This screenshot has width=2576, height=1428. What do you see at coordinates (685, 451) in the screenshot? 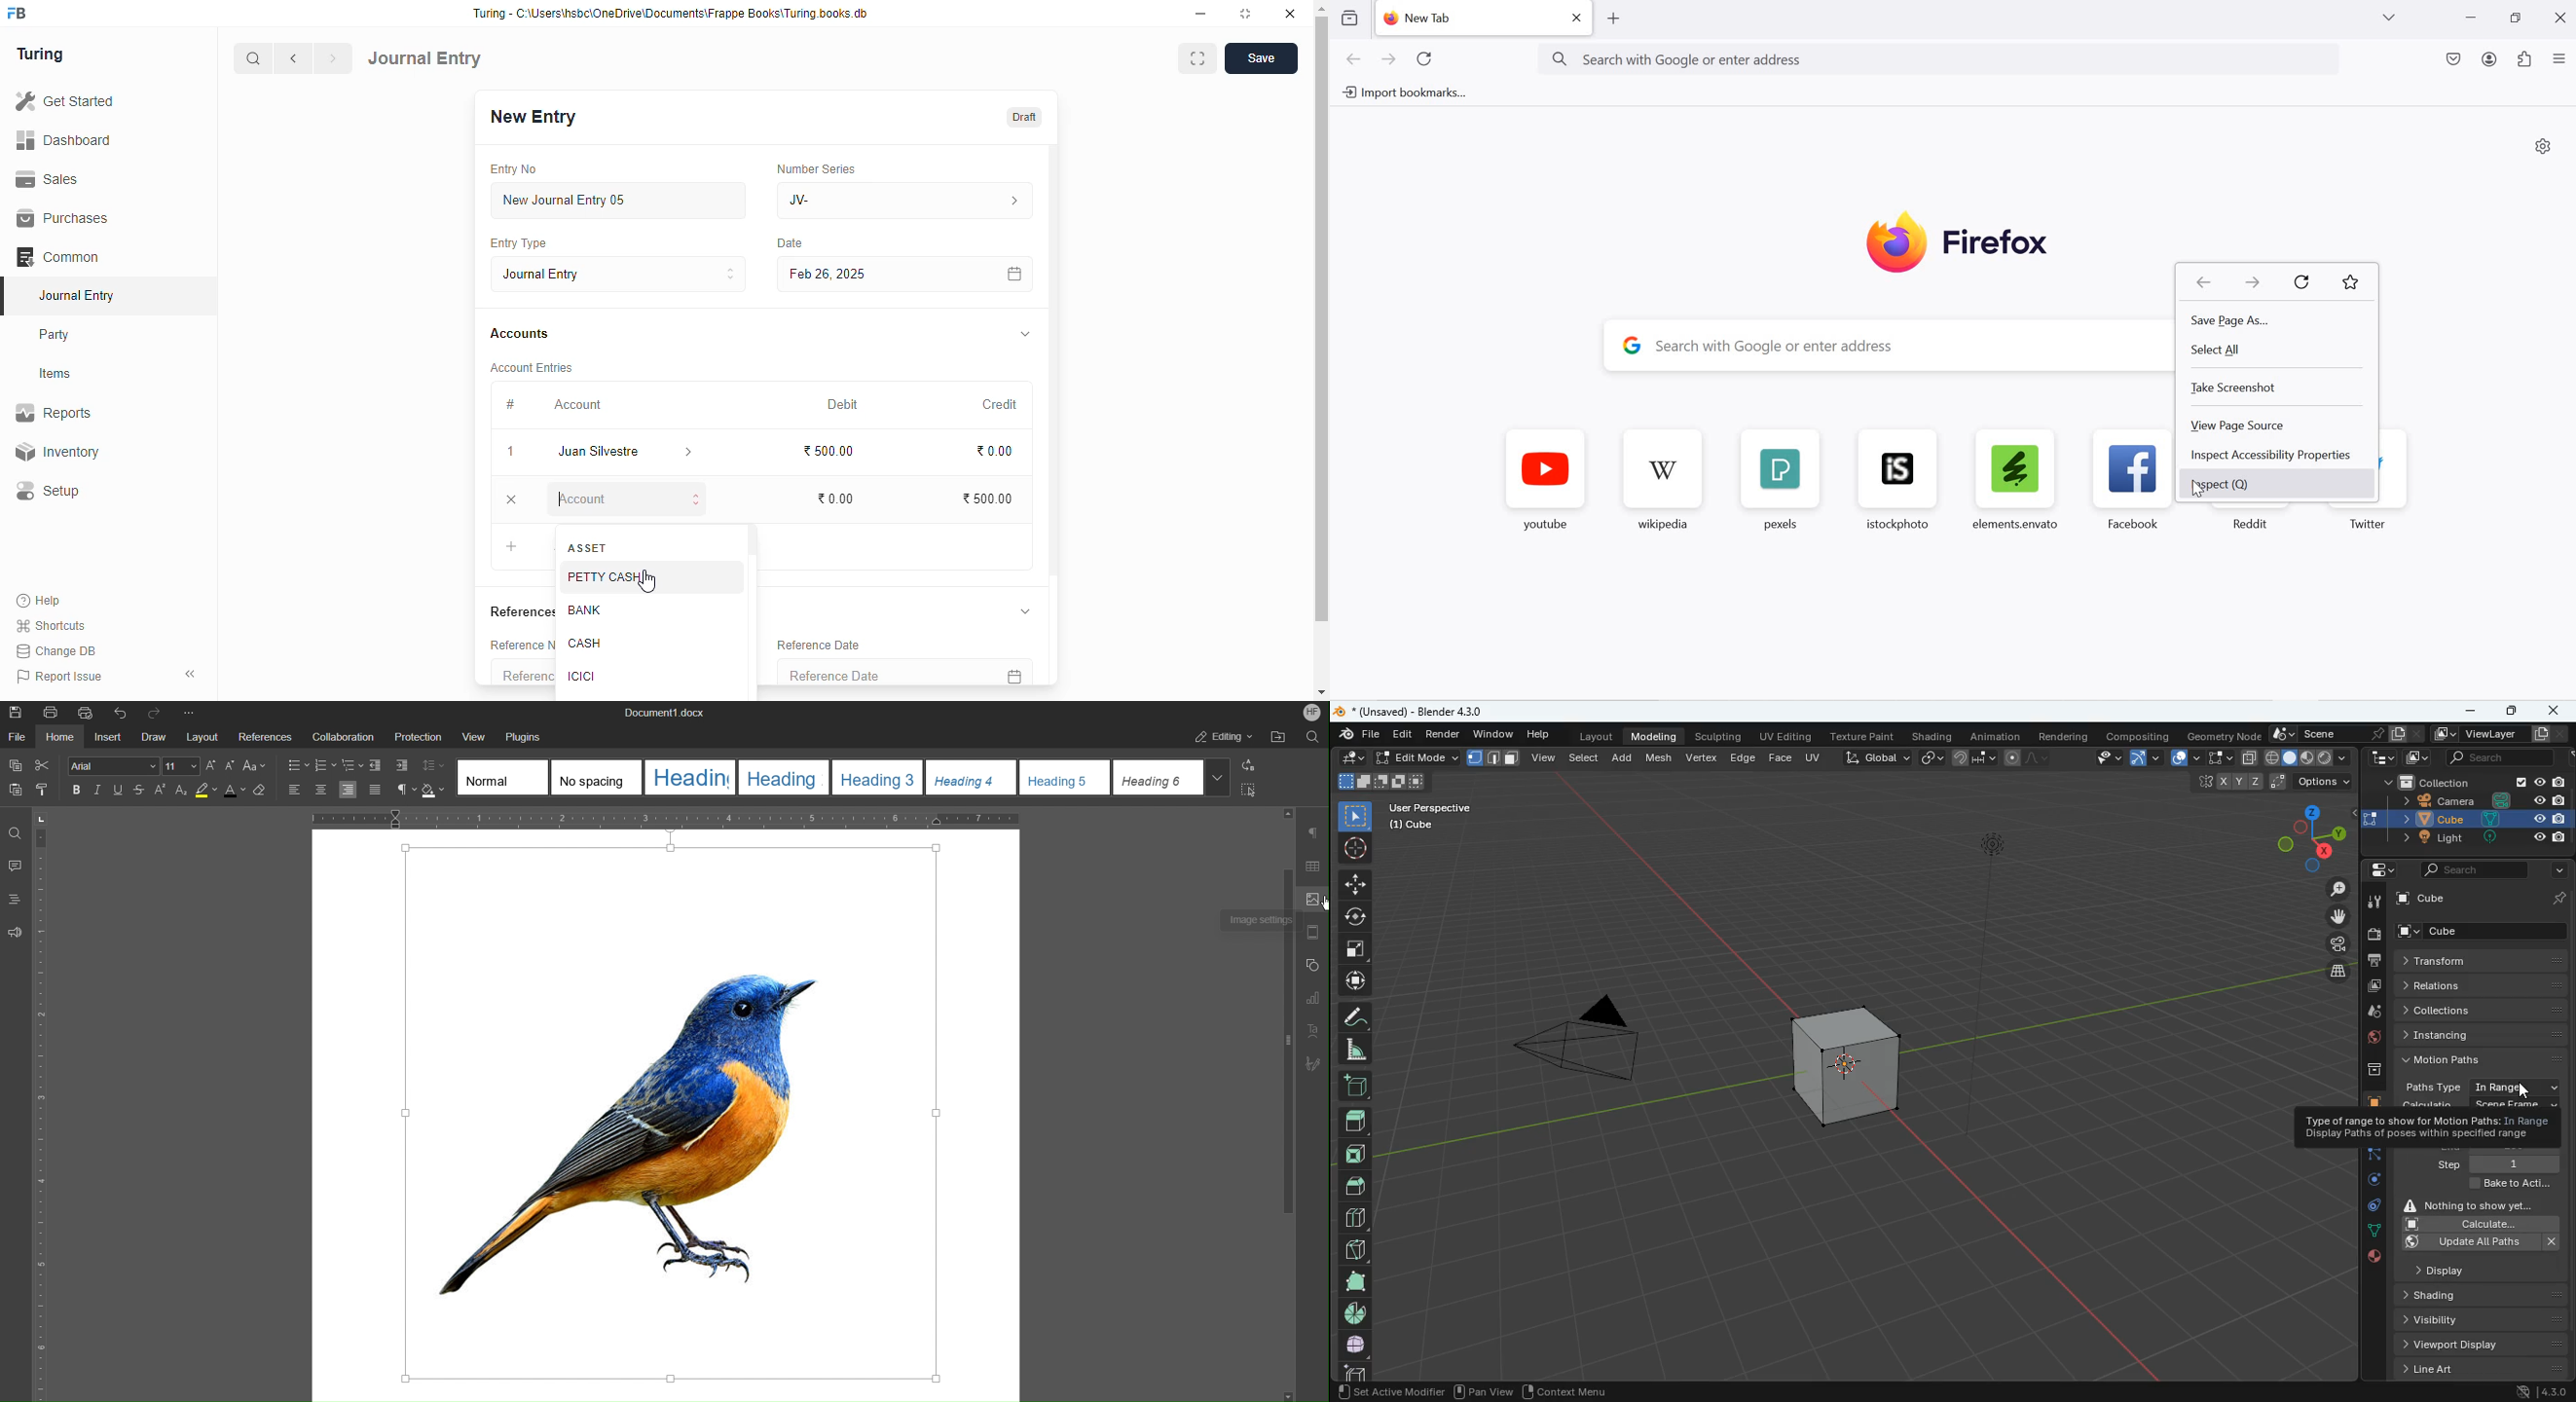
I see `account information` at bounding box center [685, 451].